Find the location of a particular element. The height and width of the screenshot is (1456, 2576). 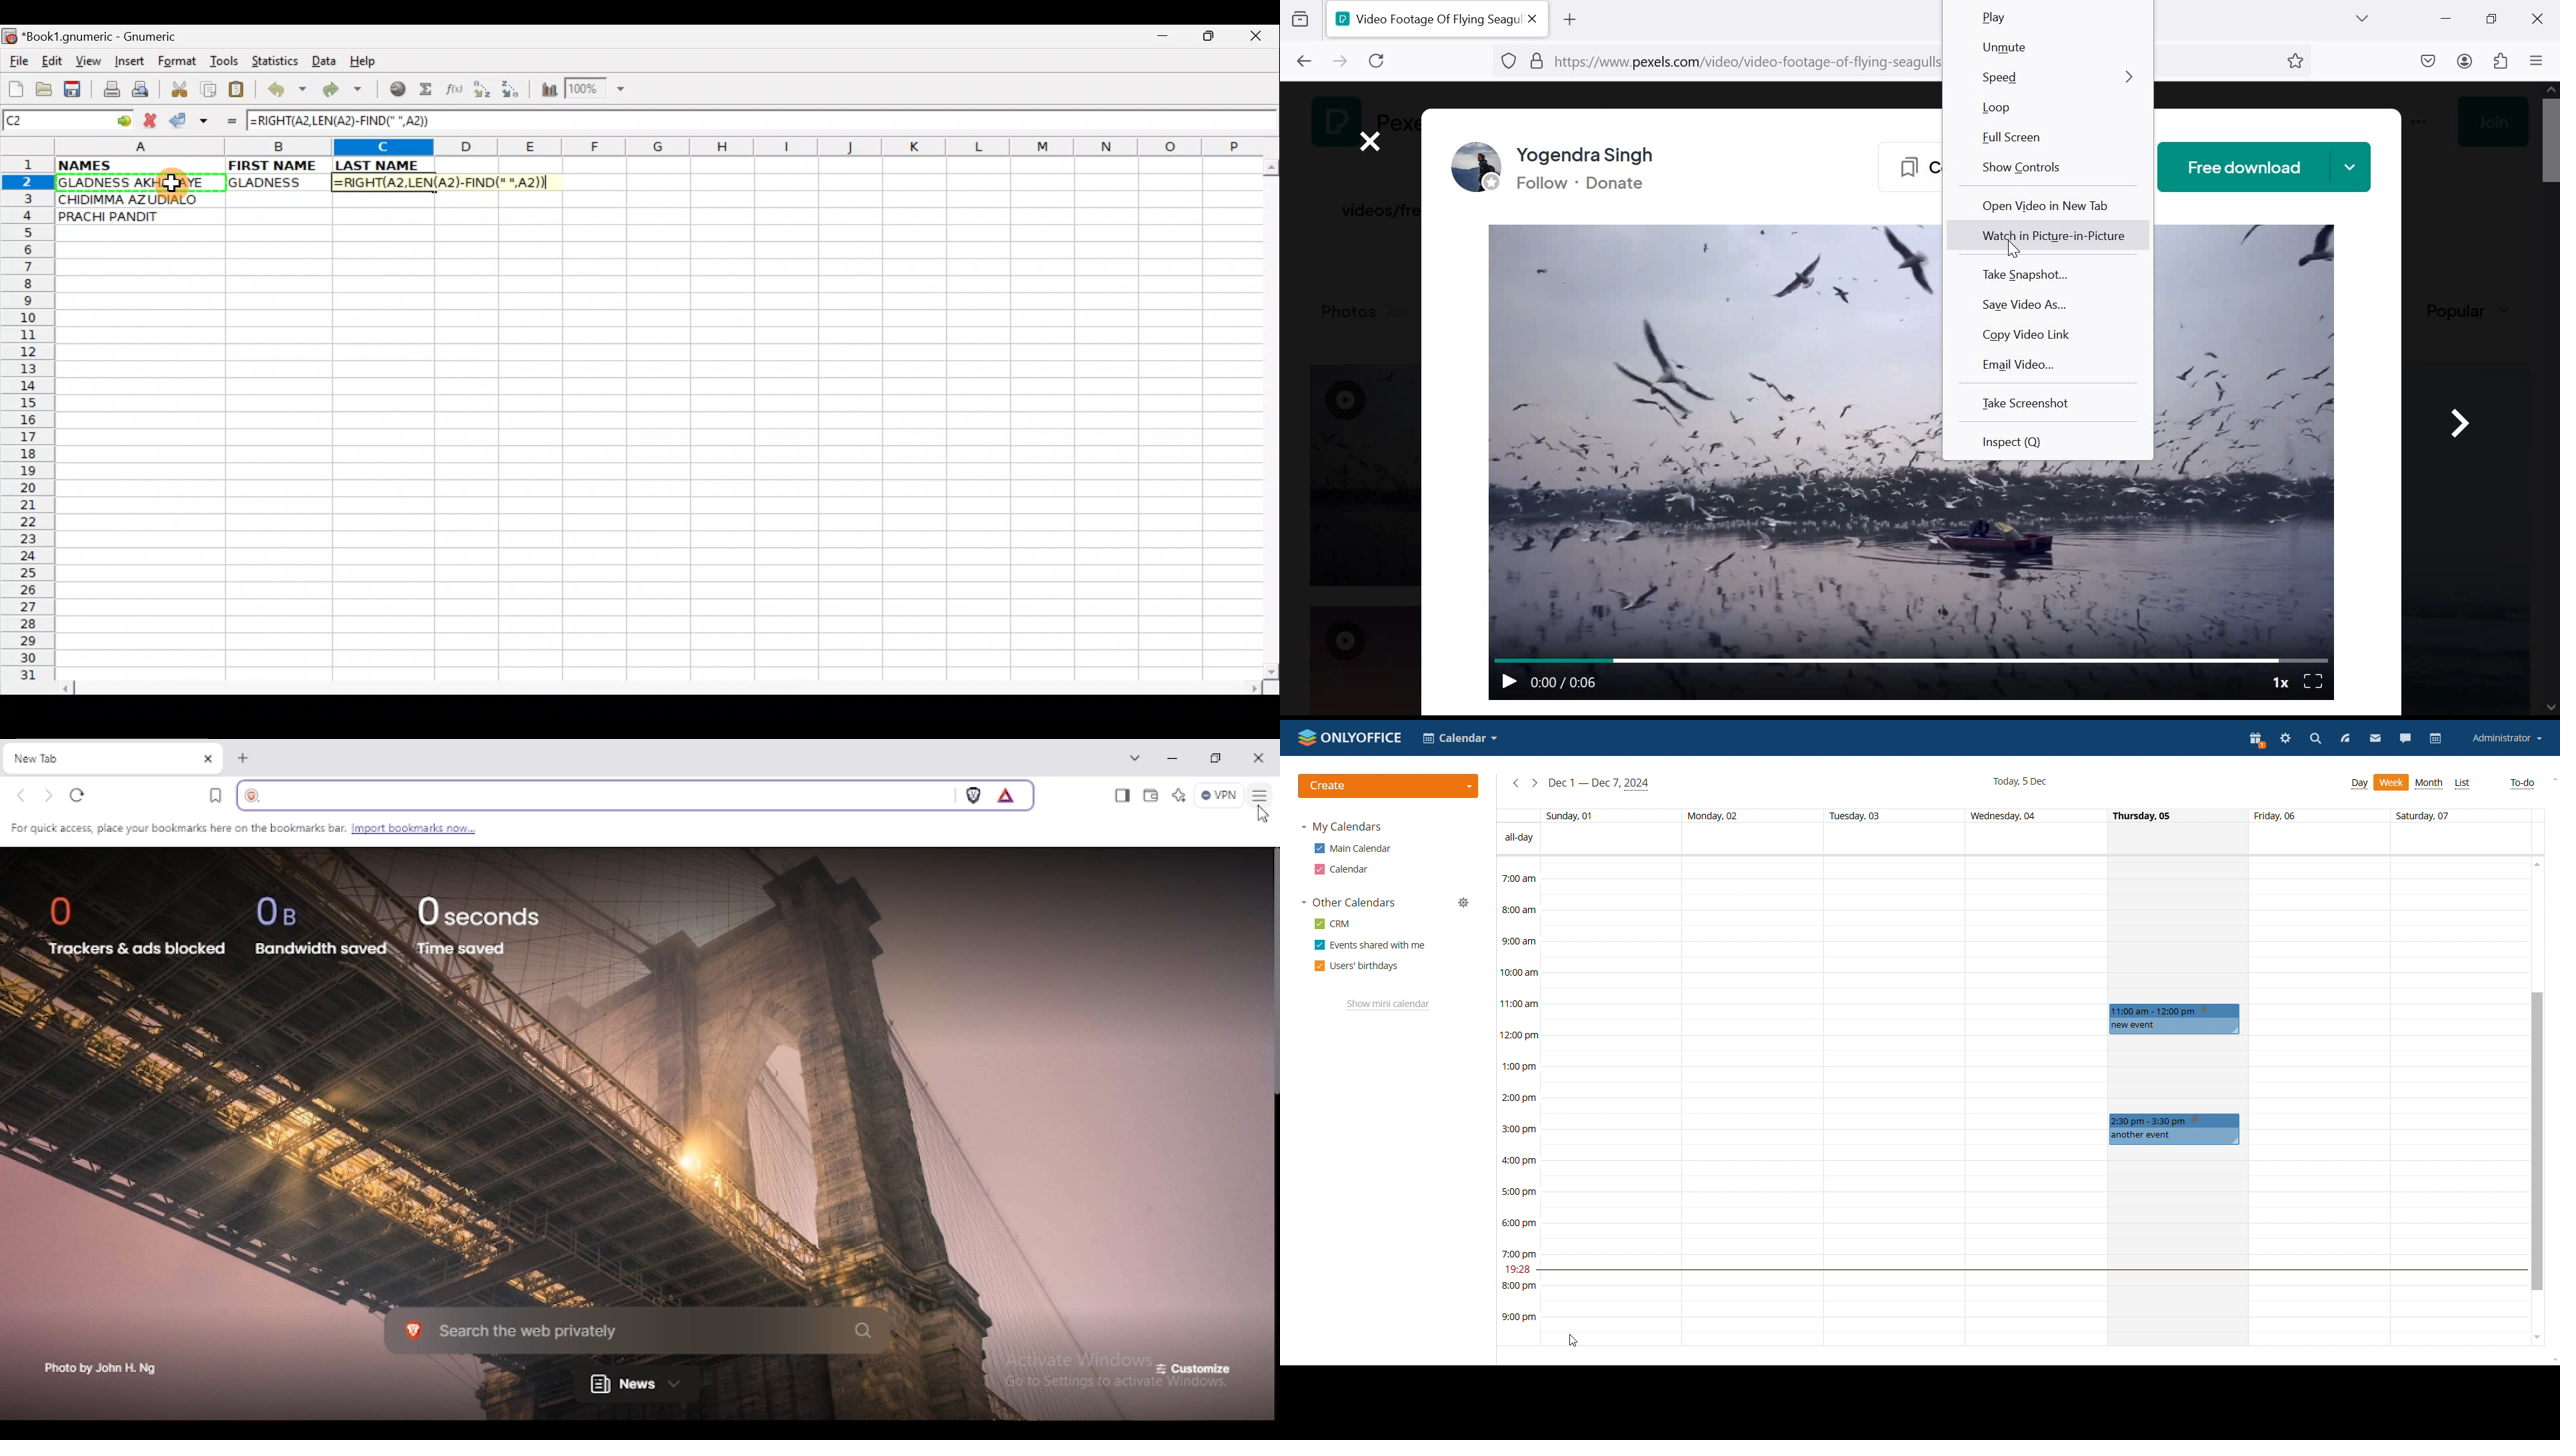

go to is located at coordinates (123, 119).